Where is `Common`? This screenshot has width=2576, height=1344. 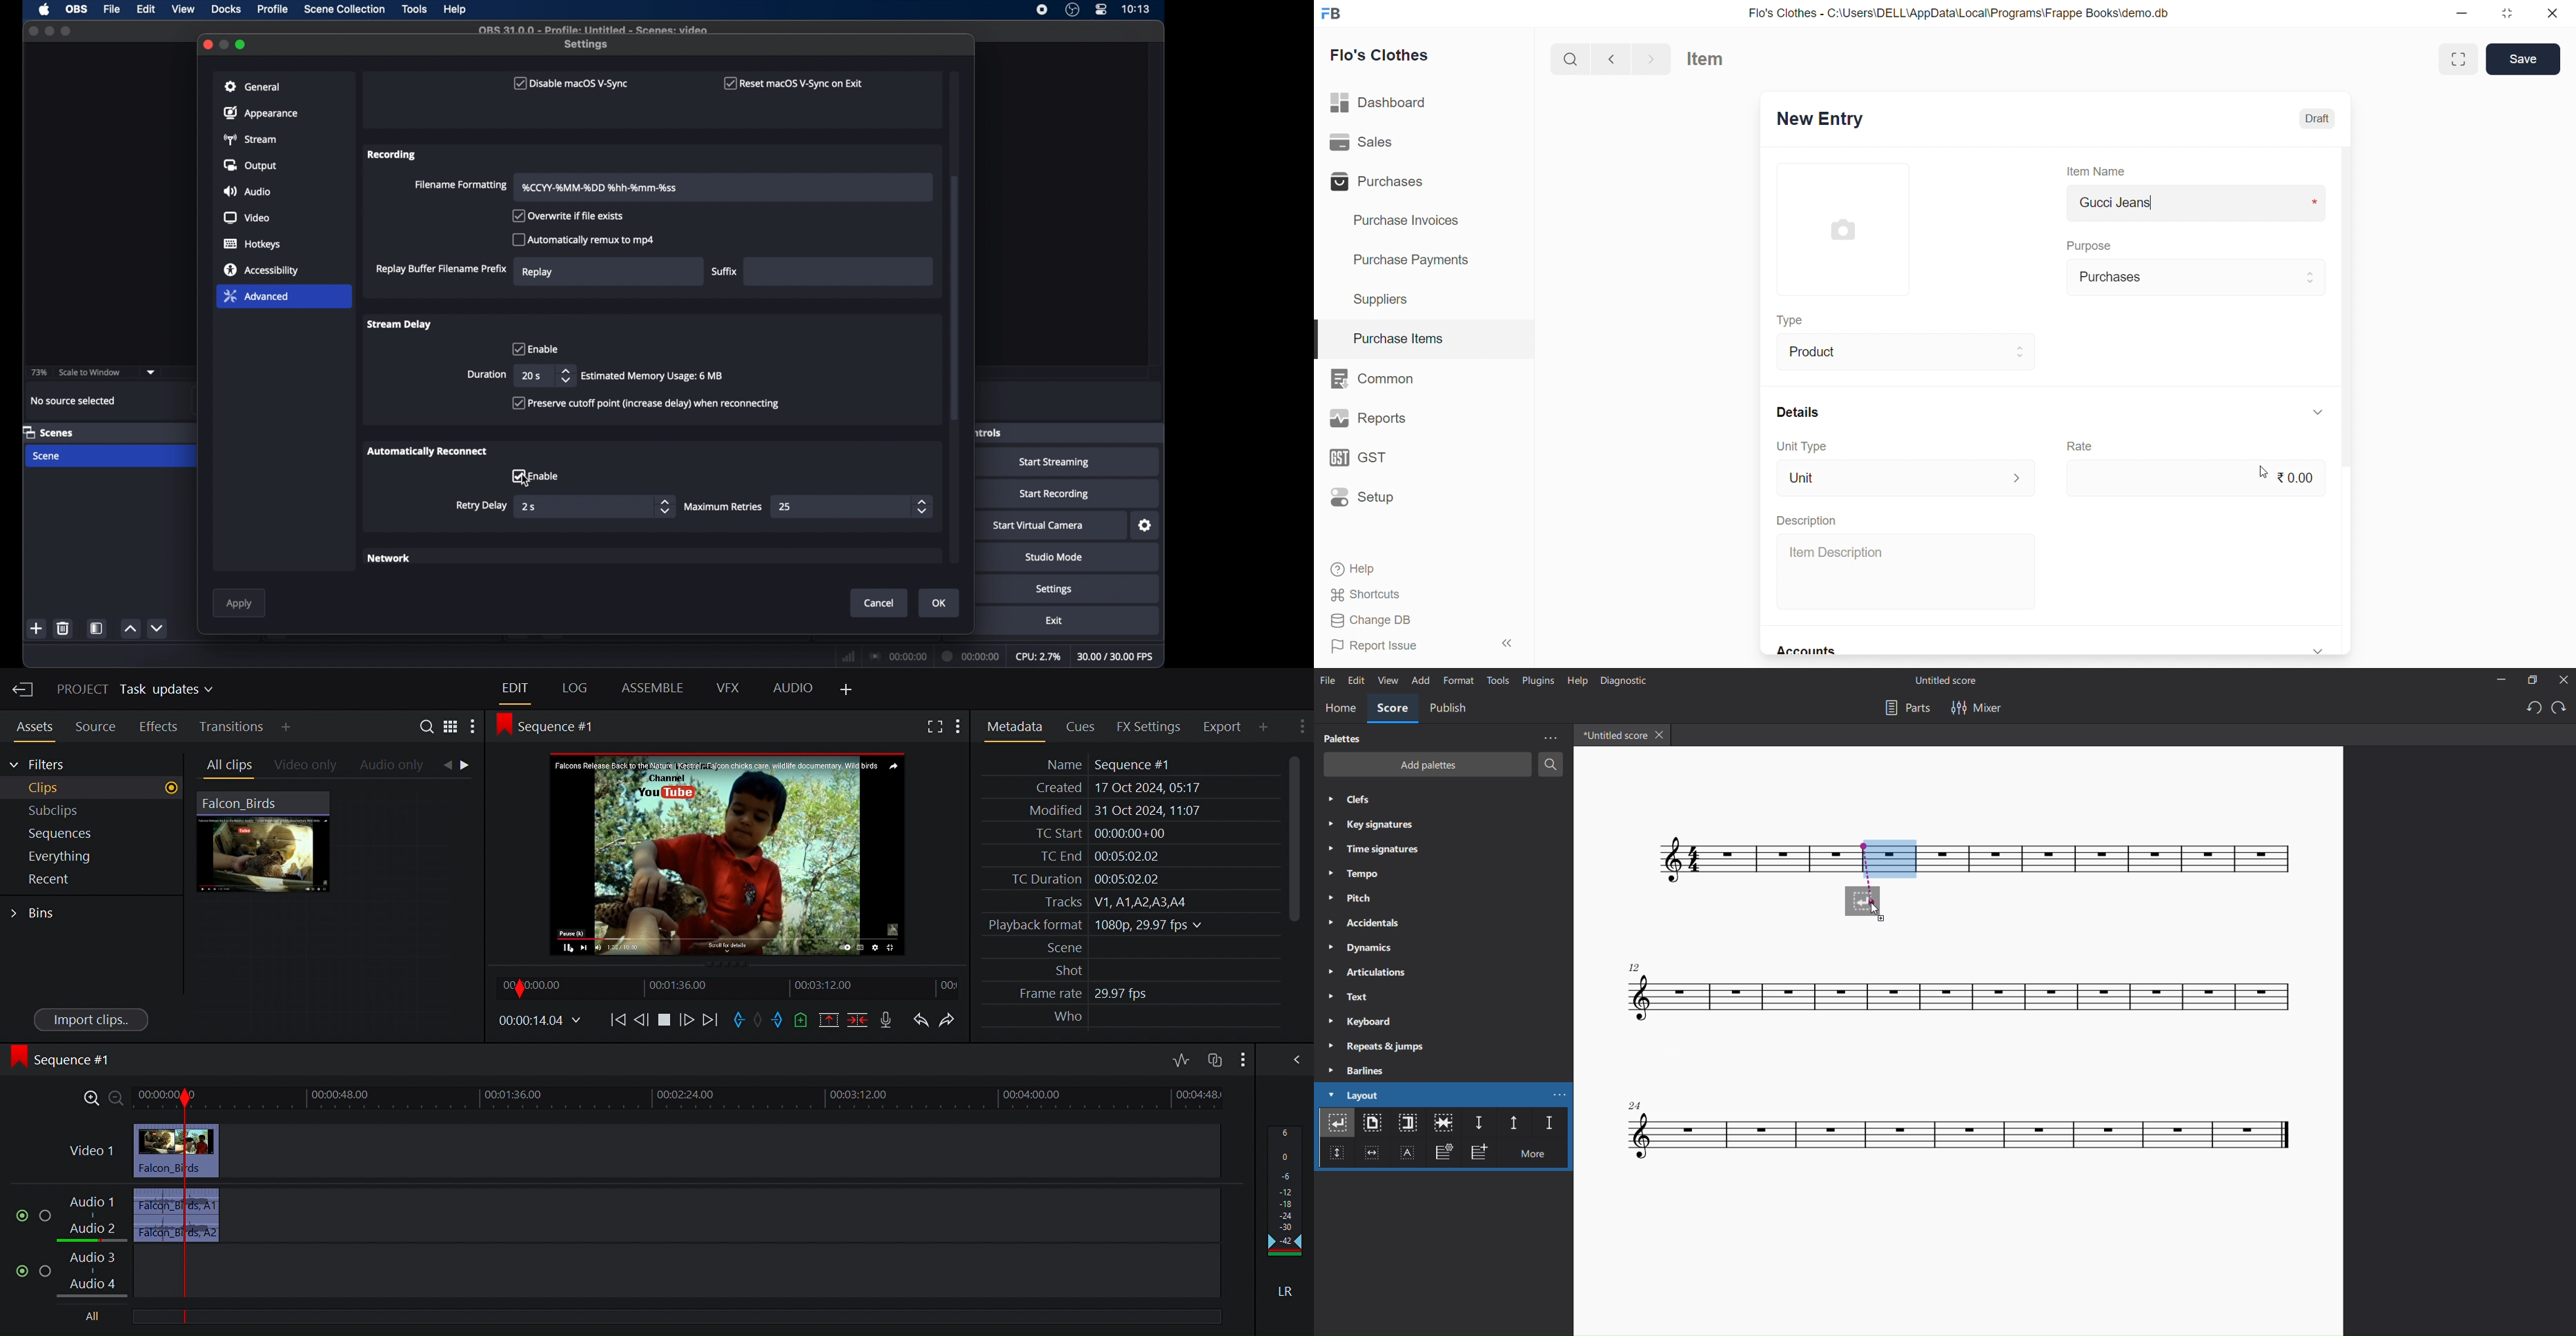 Common is located at coordinates (1380, 377).